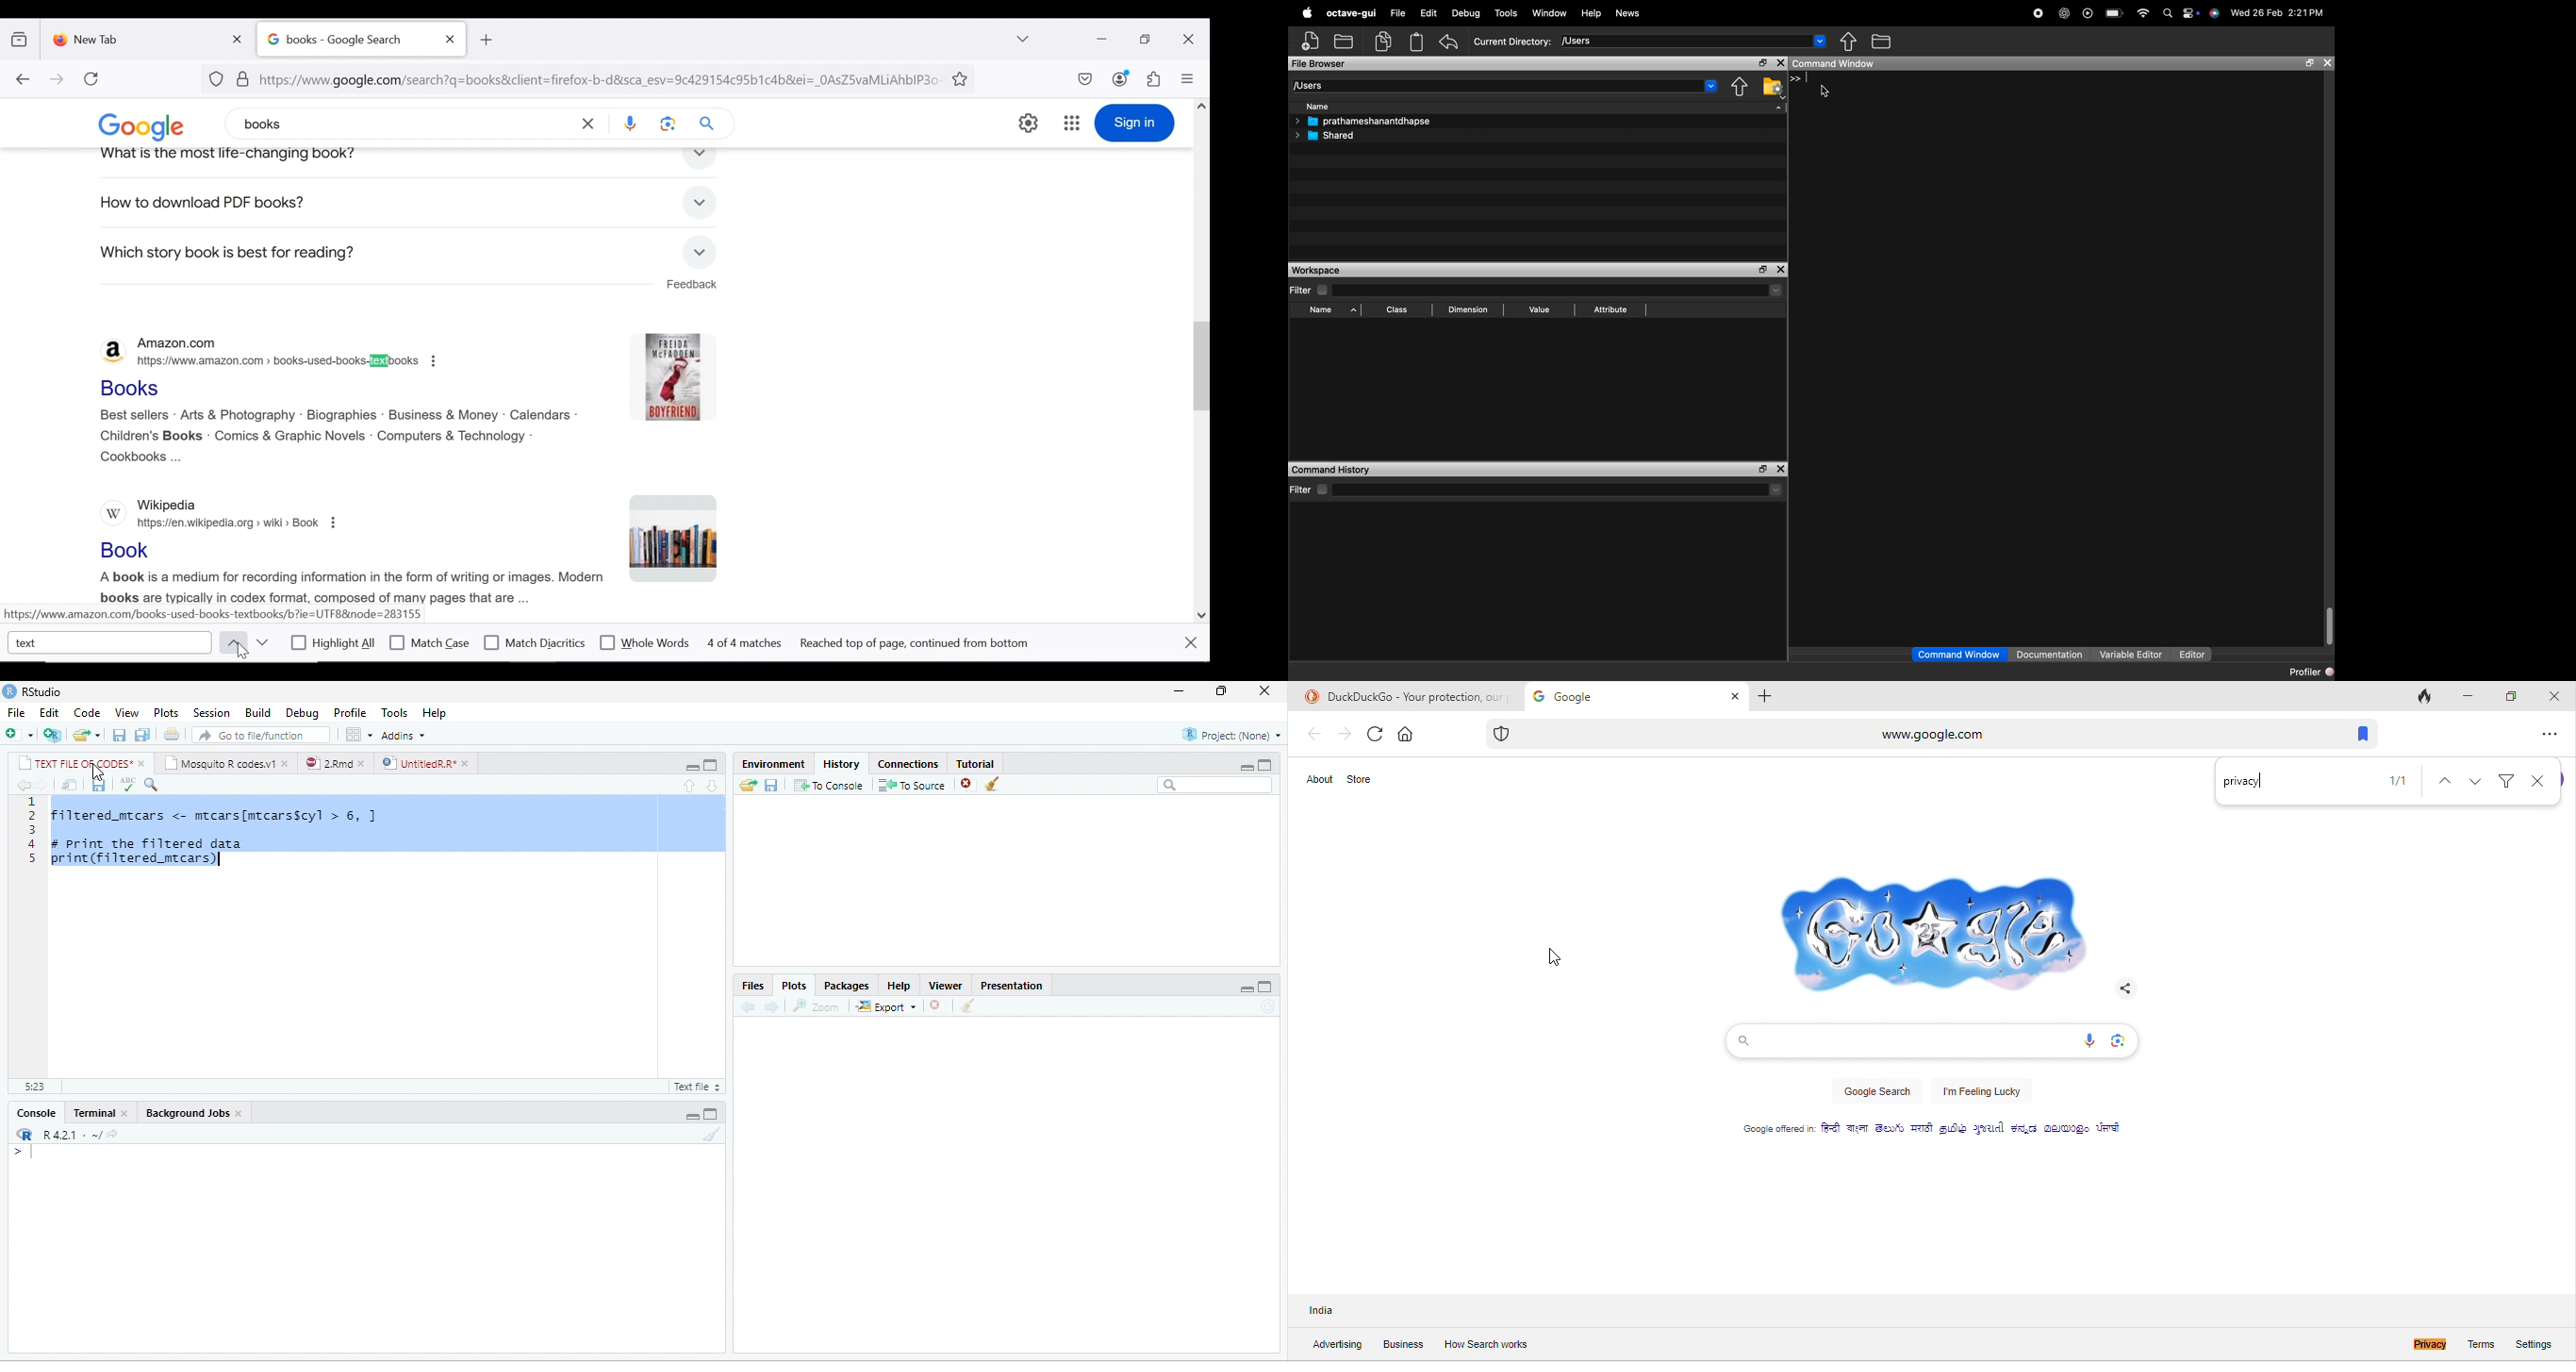  I want to click on UntitledR.R, so click(416, 763).